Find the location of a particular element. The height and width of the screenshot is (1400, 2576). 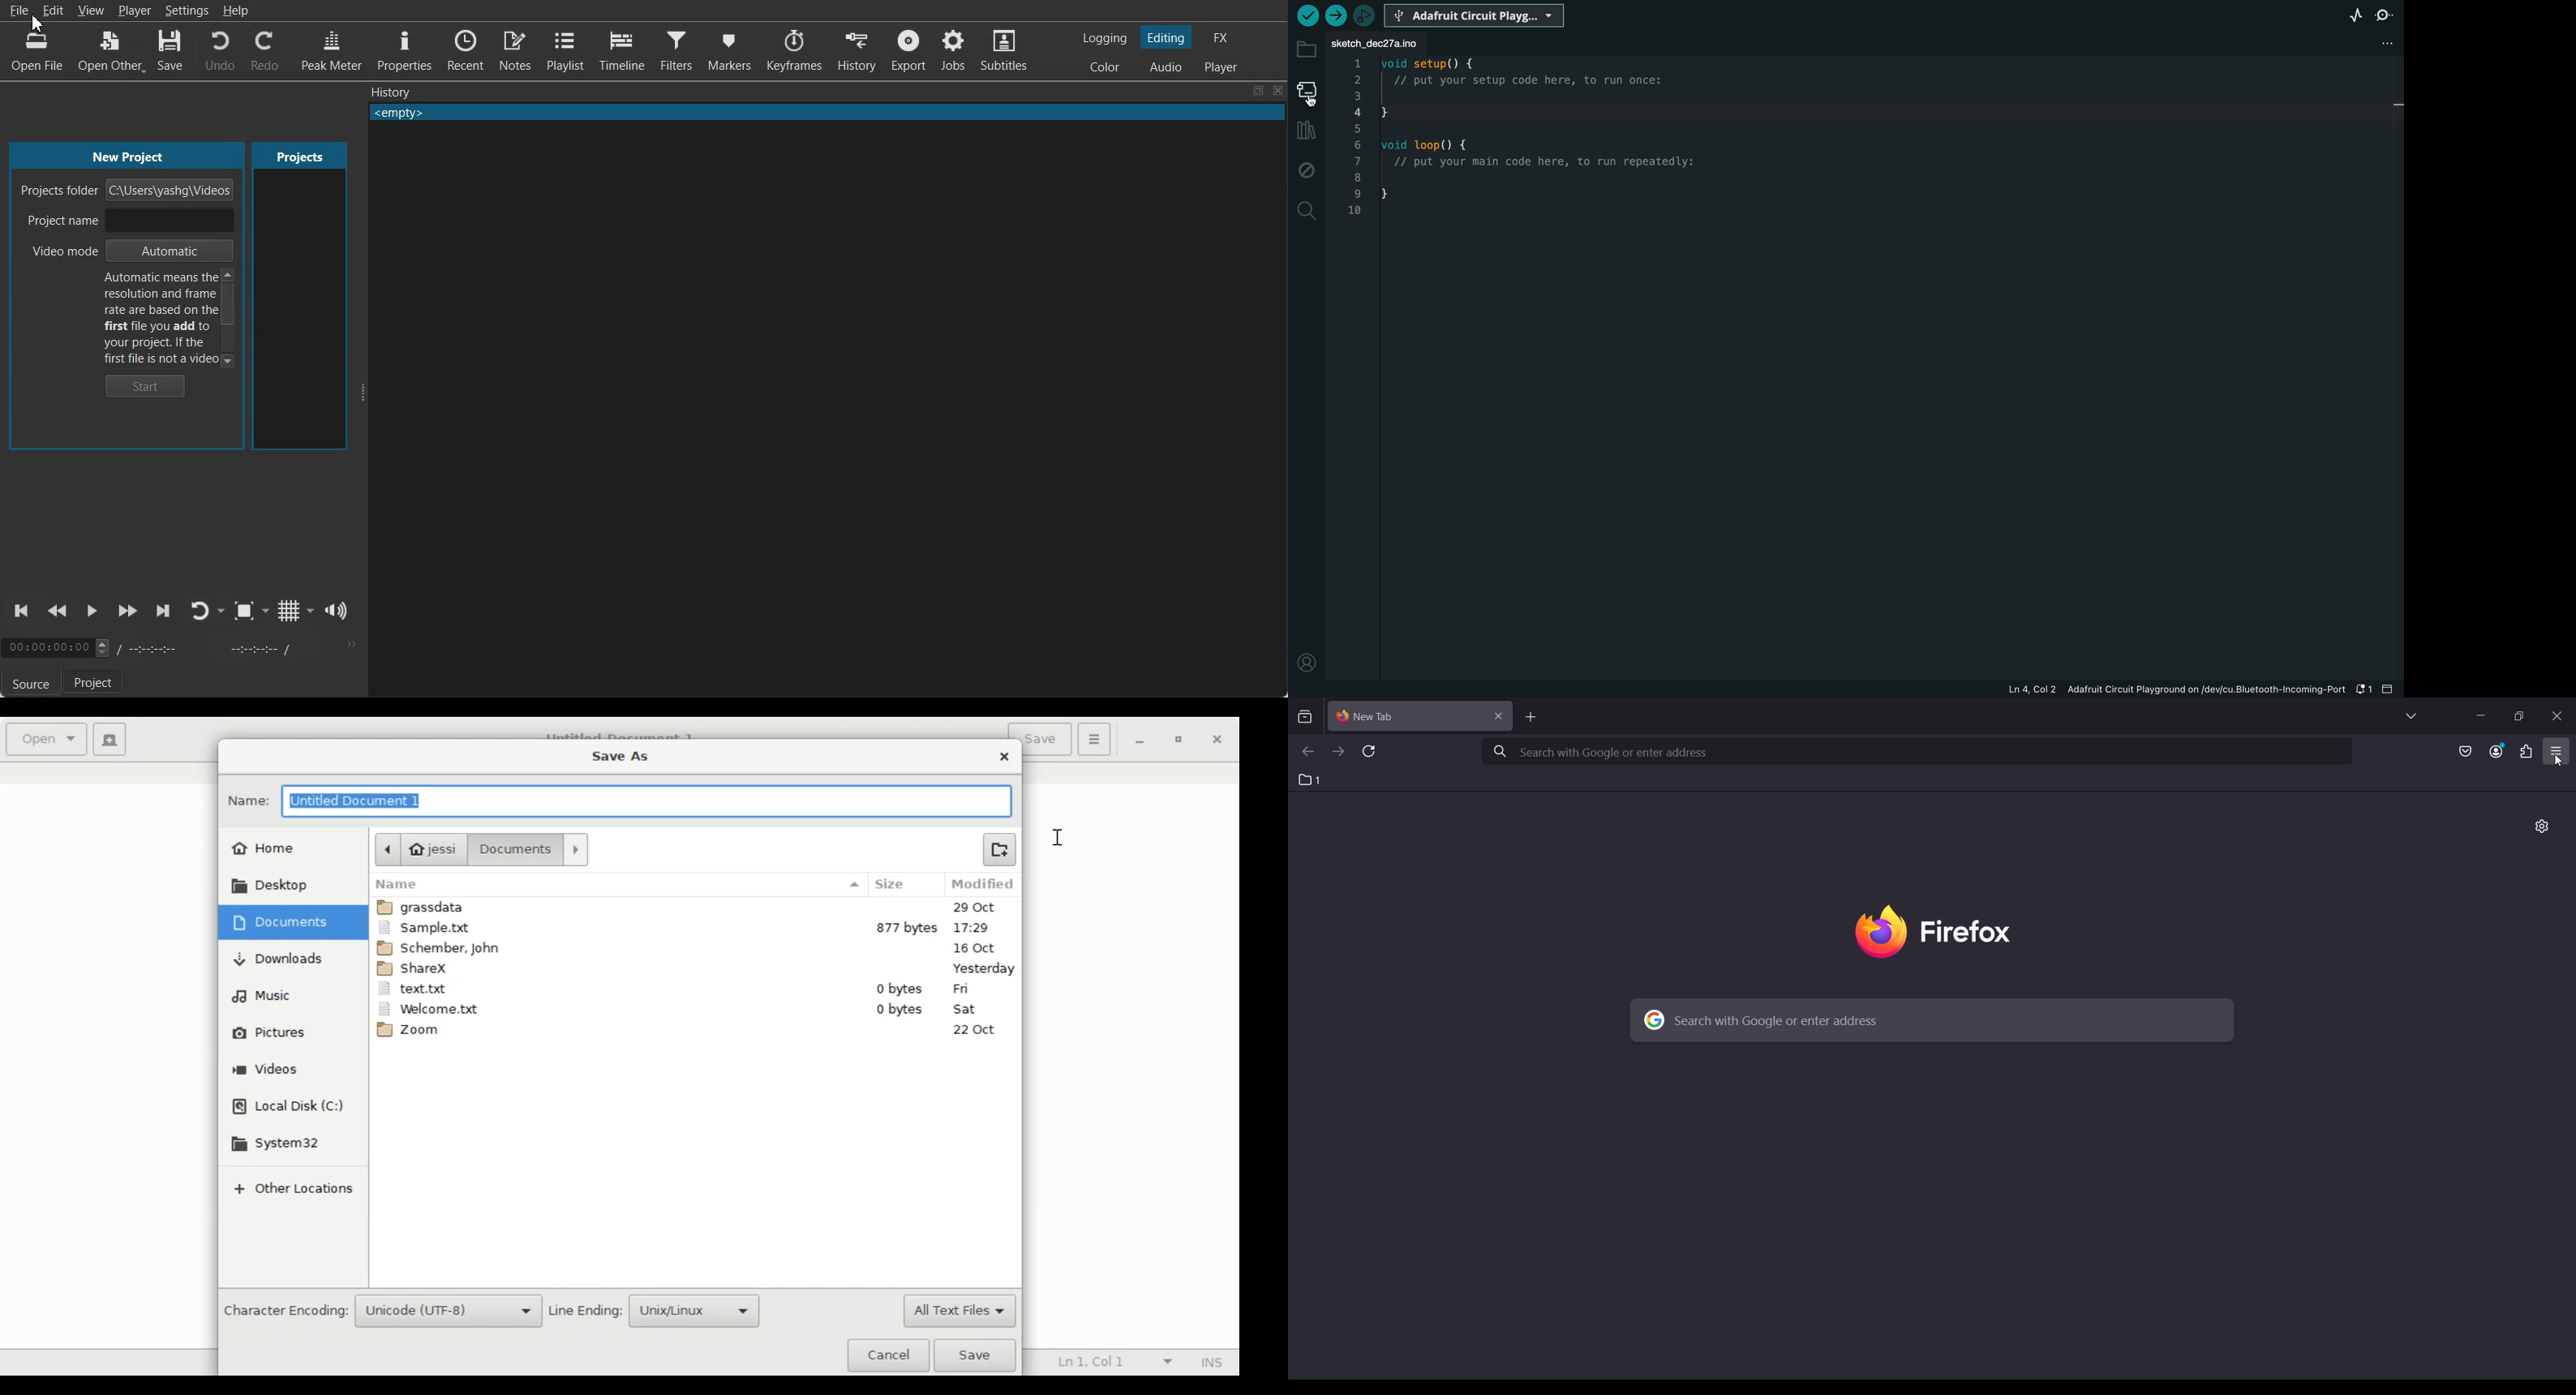

Pictures is located at coordinates (270, 1033).